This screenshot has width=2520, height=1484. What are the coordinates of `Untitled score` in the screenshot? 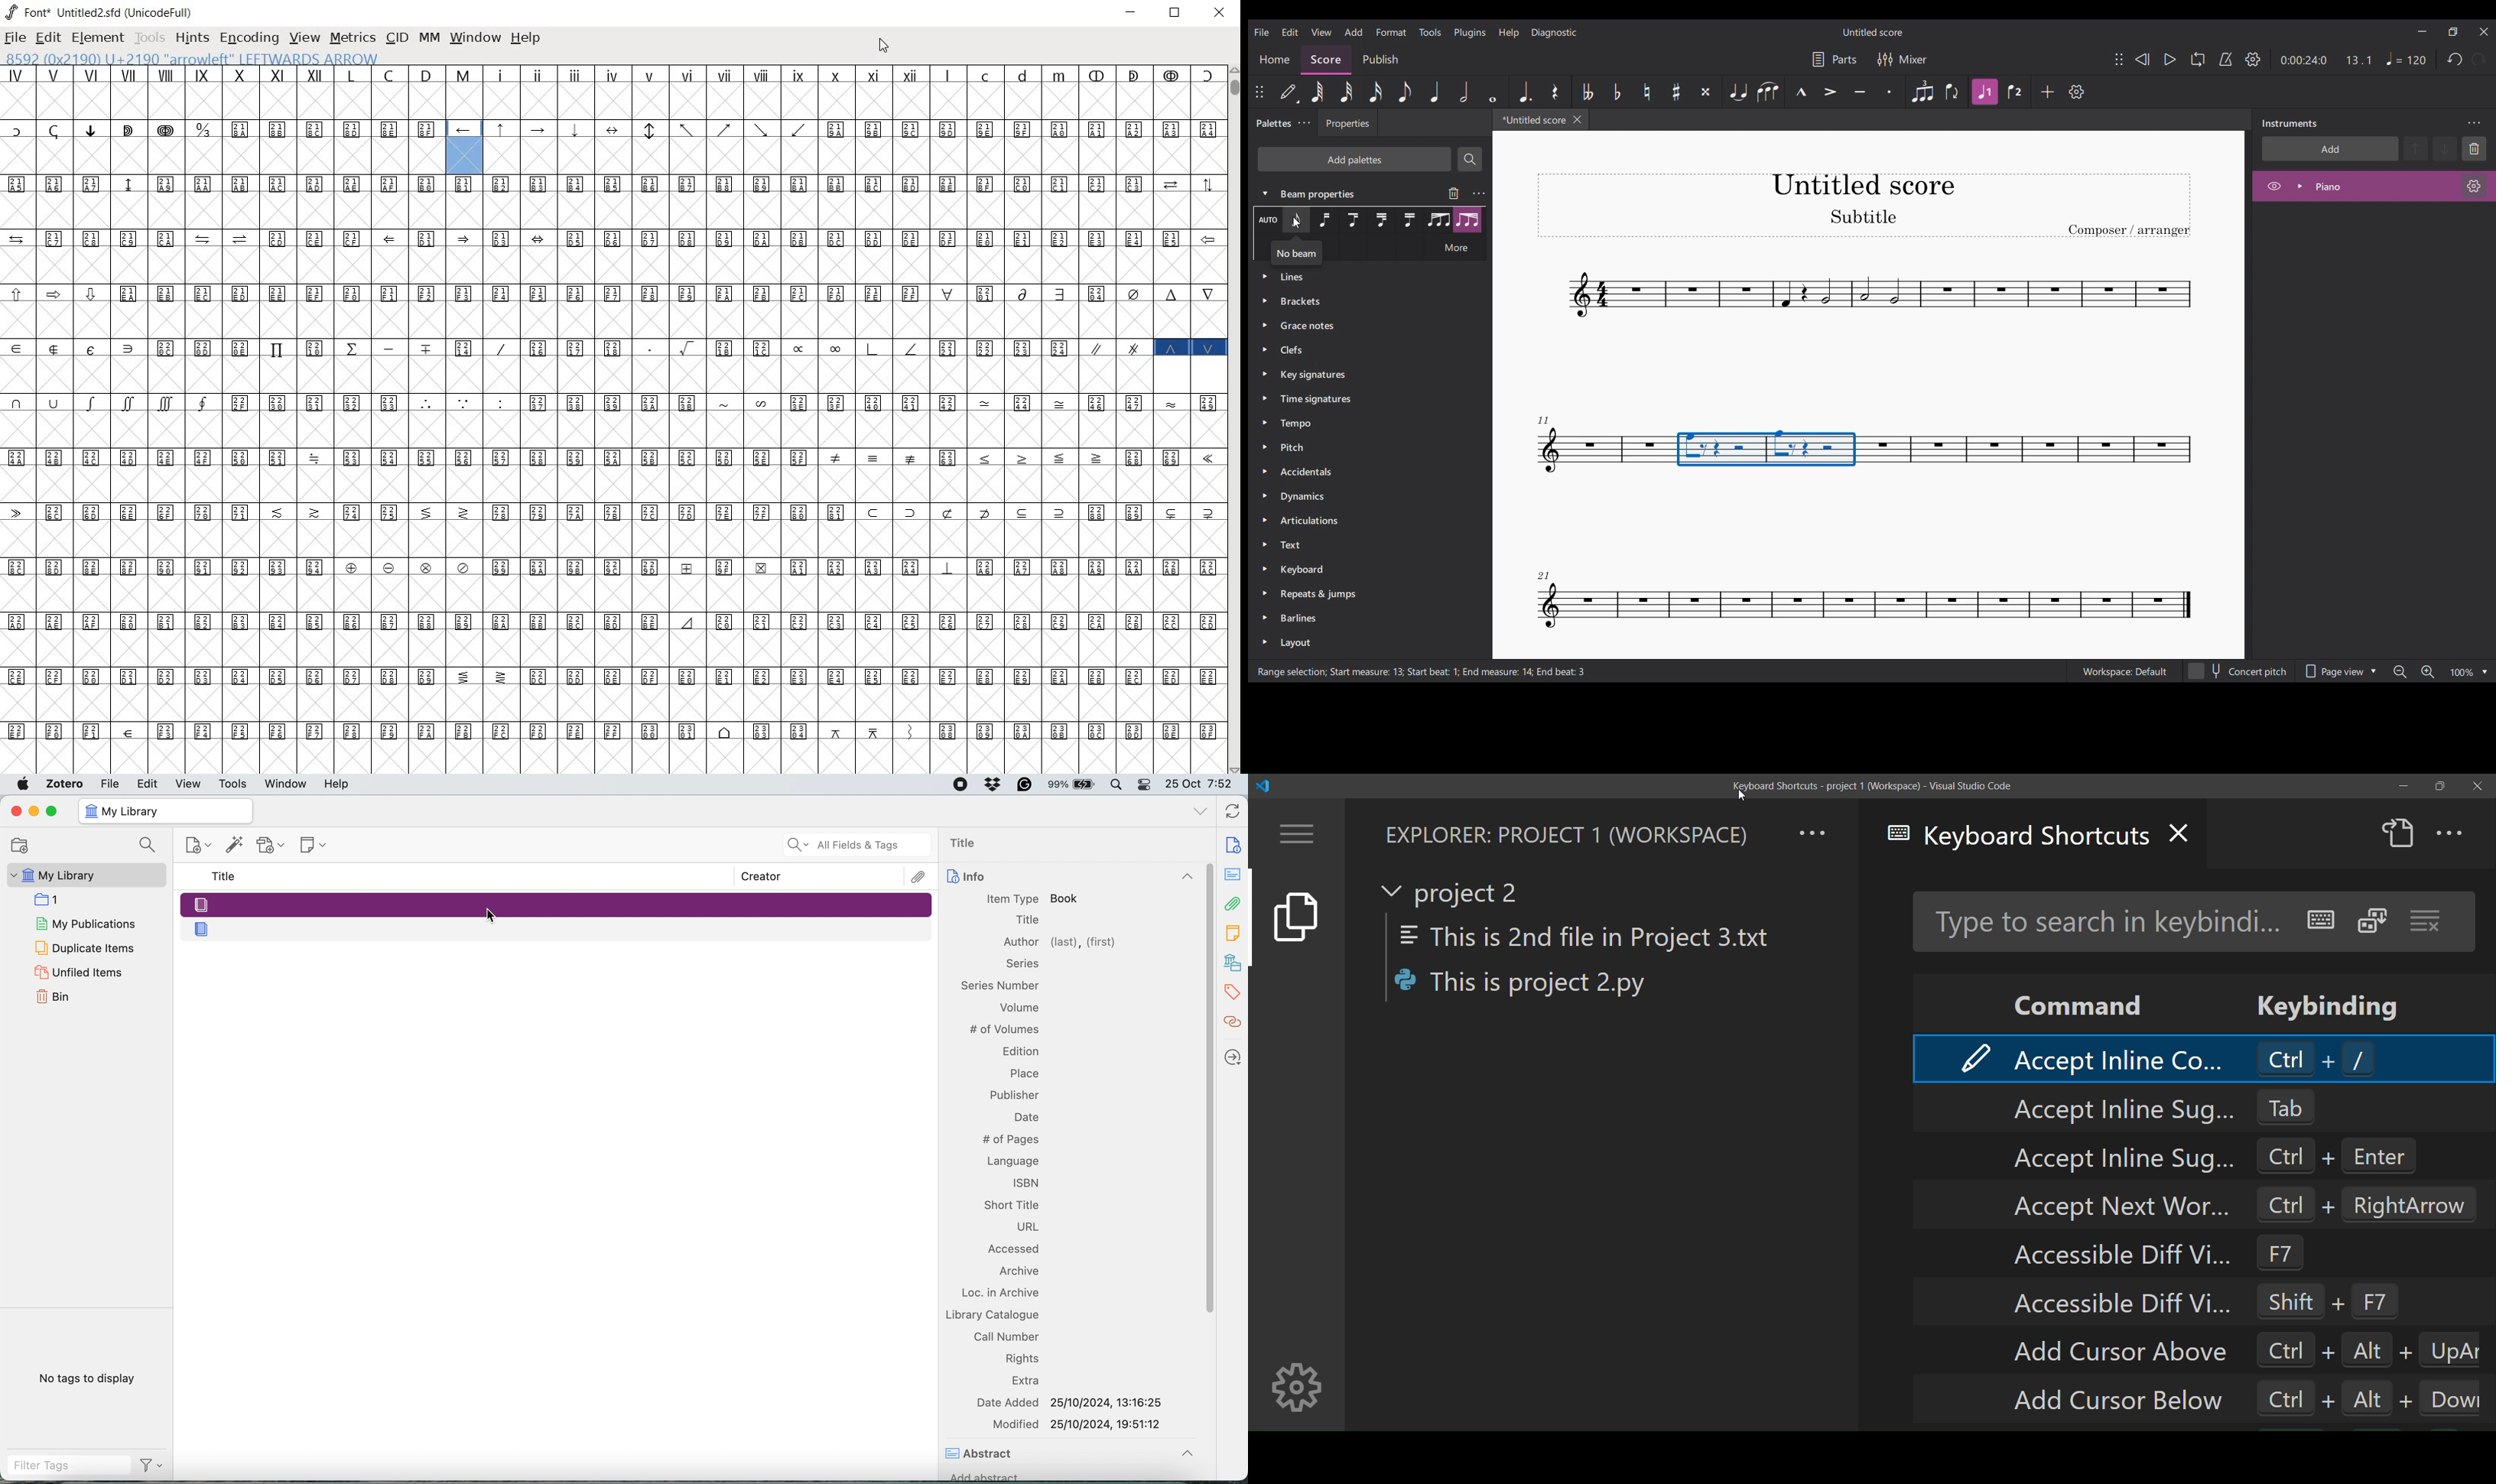 It's located at (1872, 32).